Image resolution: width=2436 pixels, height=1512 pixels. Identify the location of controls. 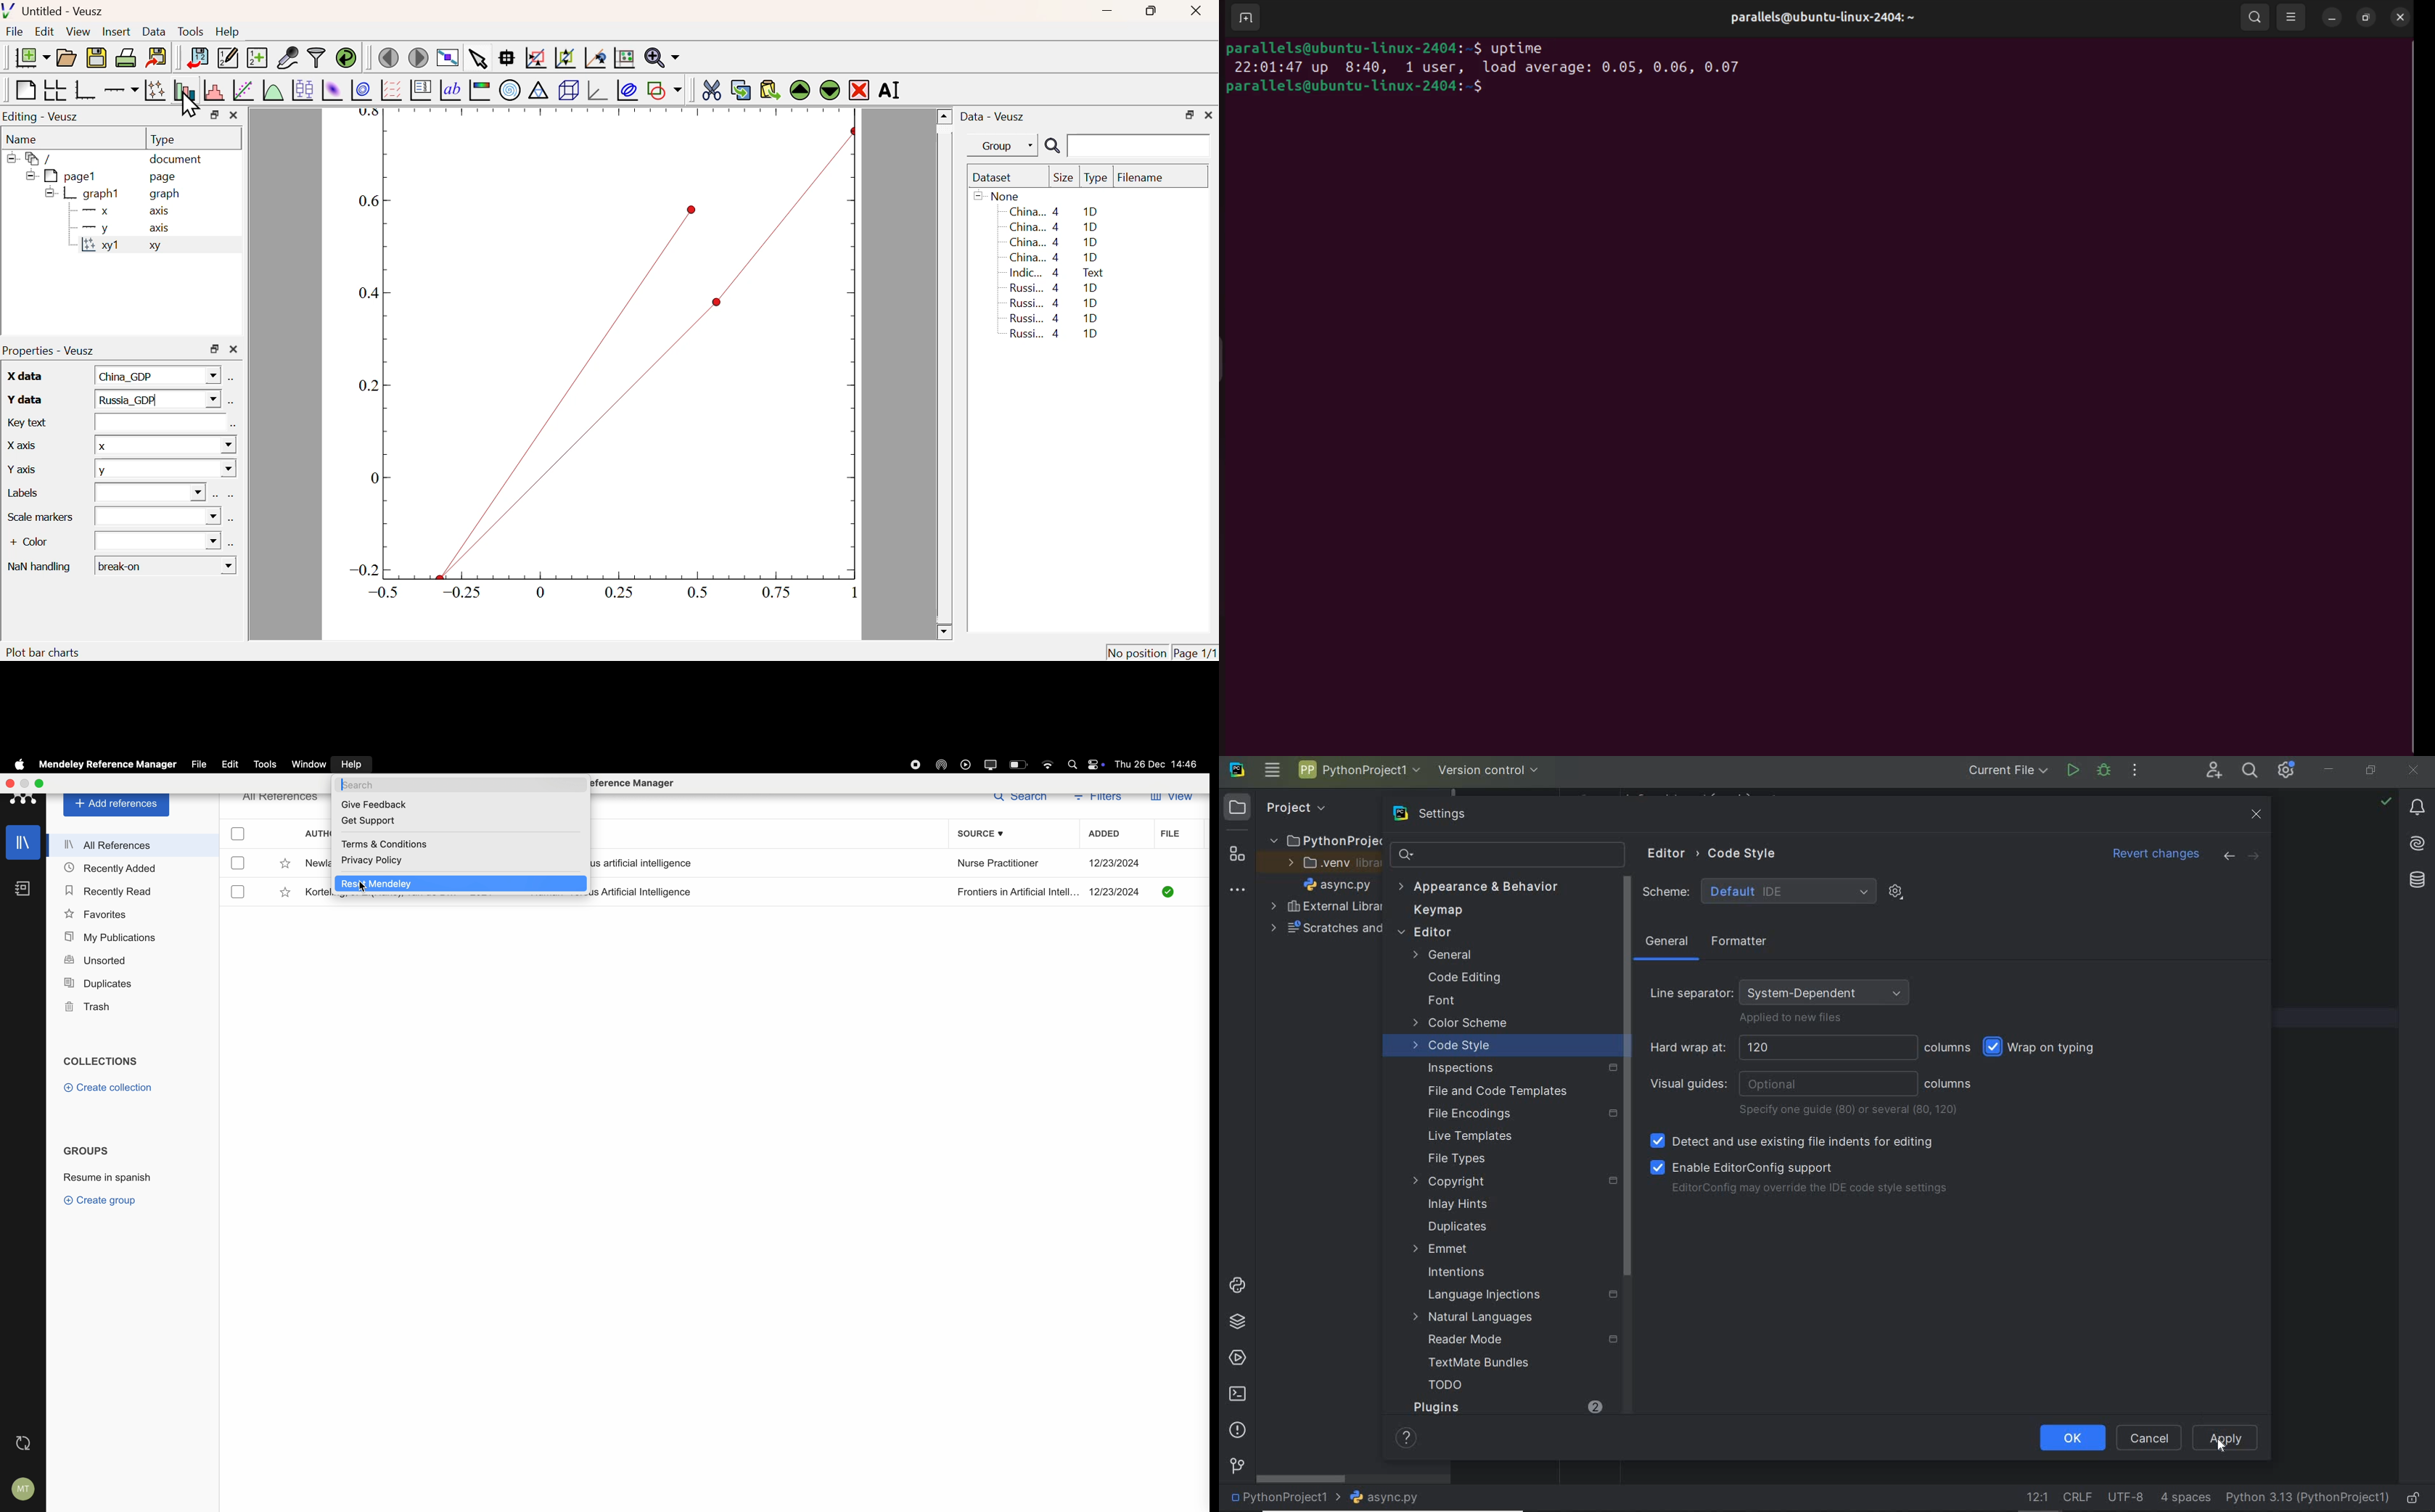
(1099, 764).